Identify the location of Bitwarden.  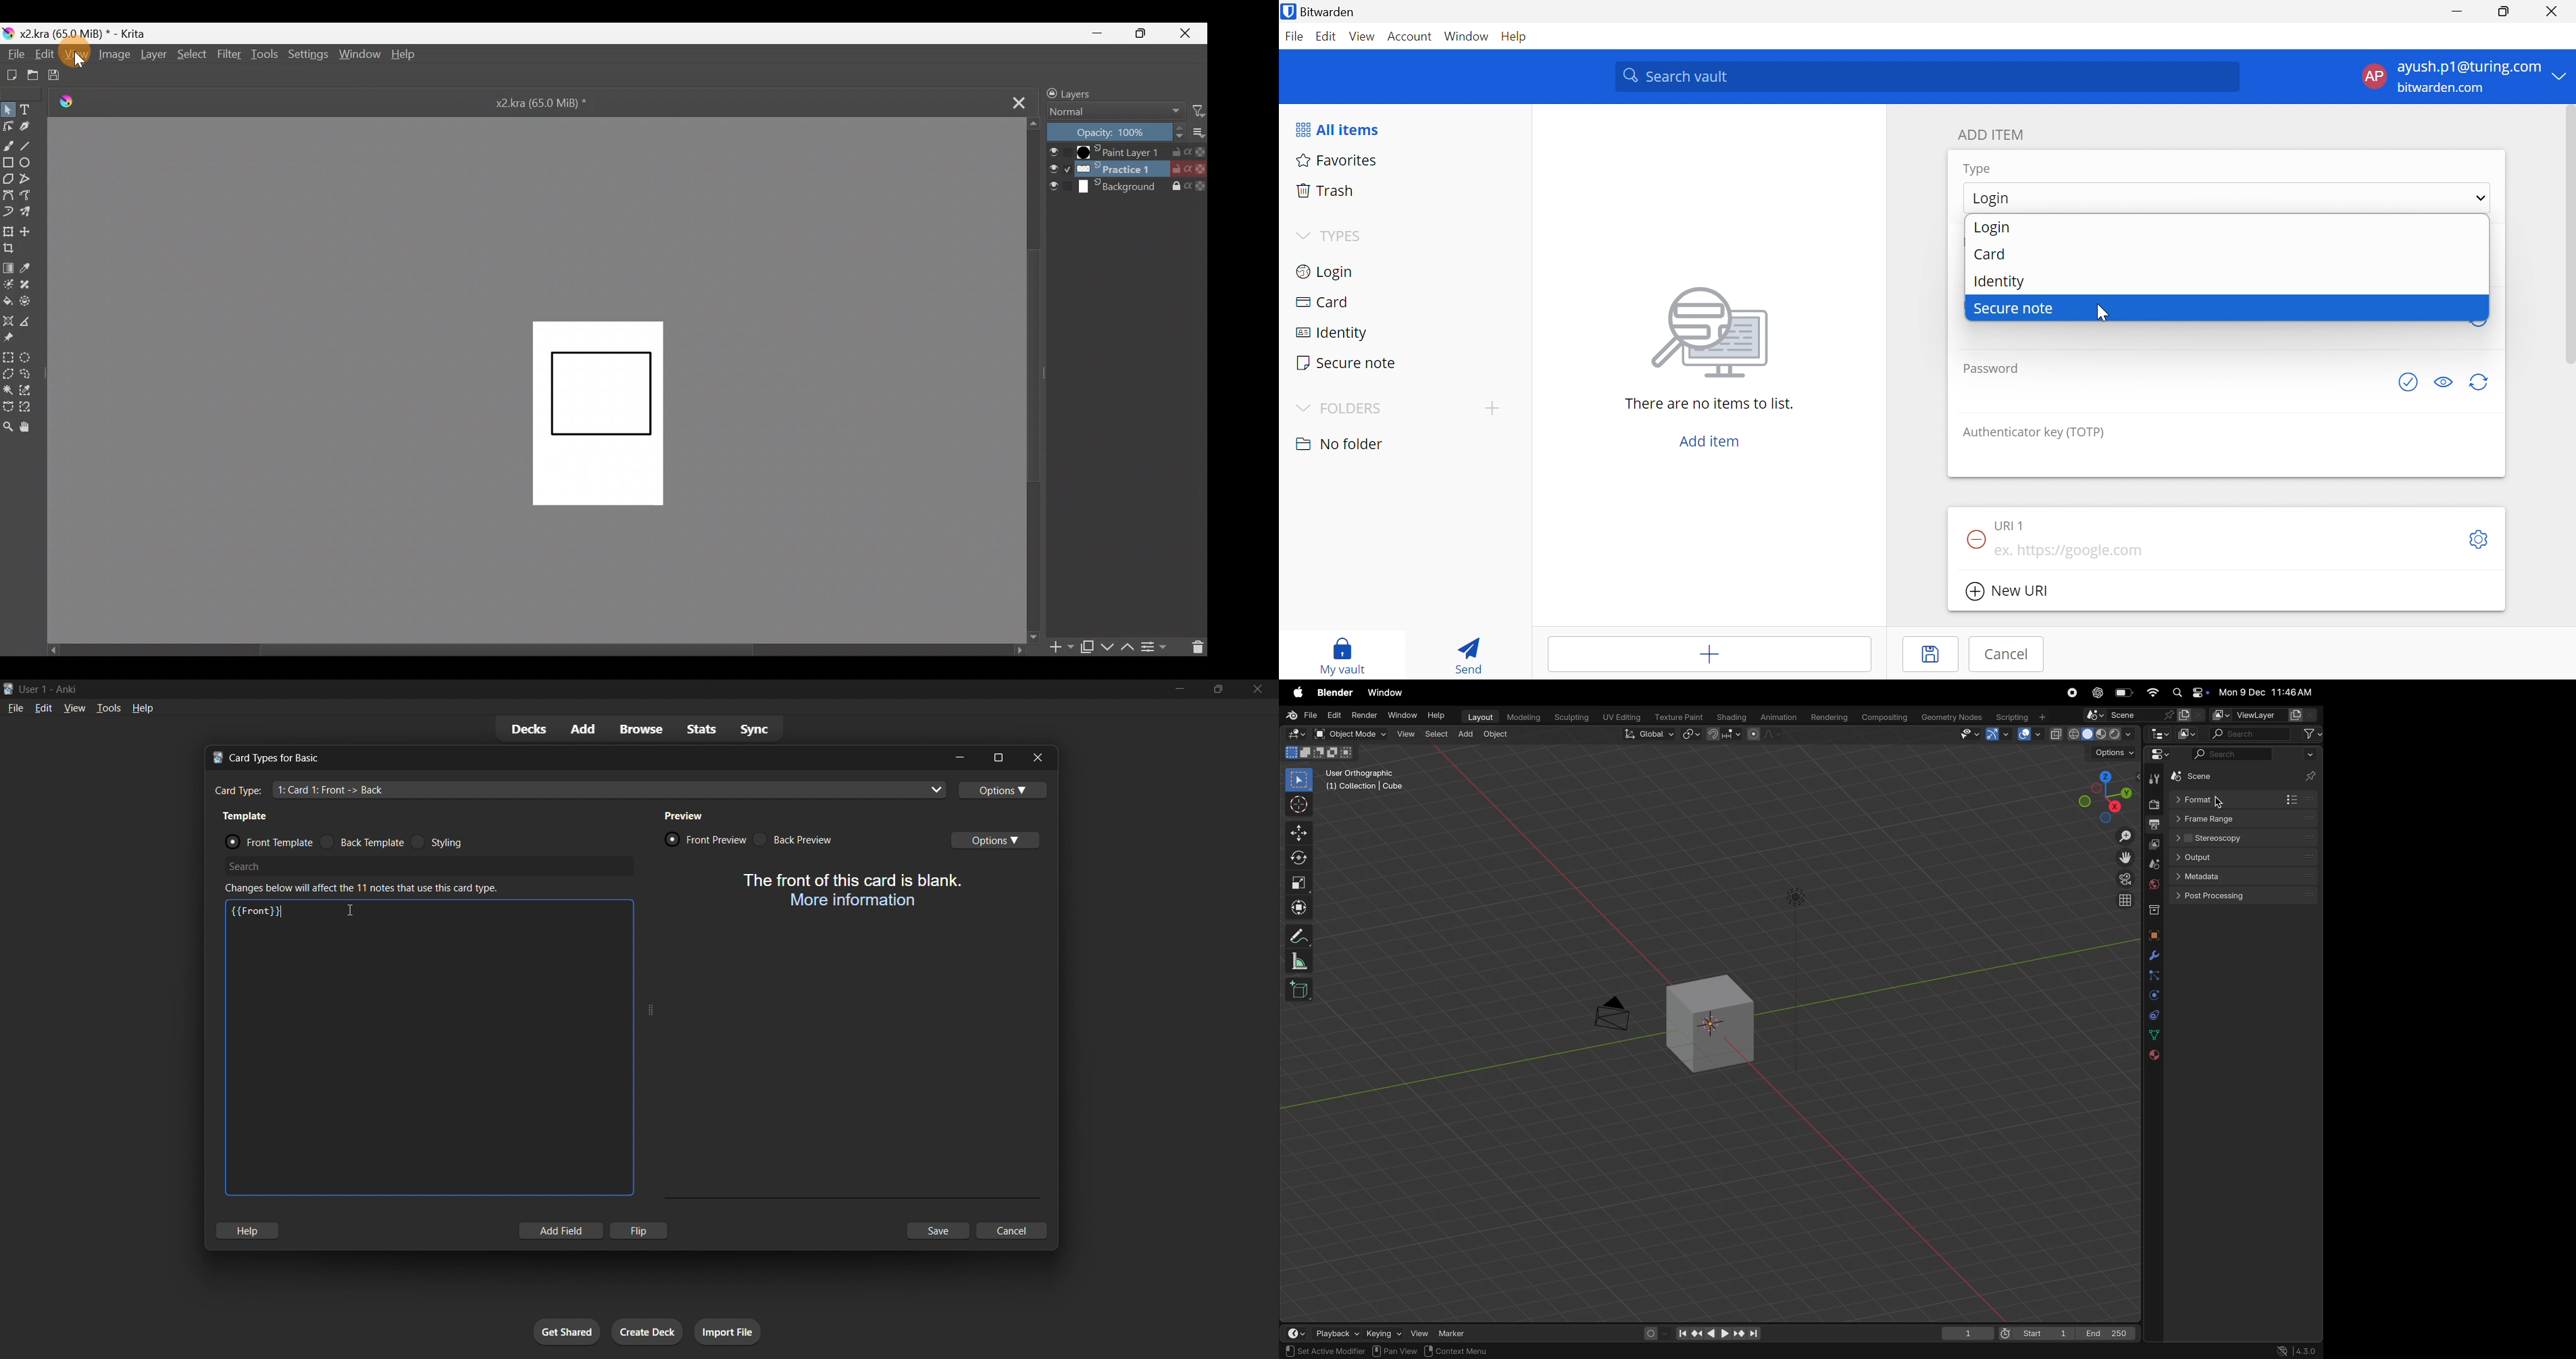
(1321, 11).